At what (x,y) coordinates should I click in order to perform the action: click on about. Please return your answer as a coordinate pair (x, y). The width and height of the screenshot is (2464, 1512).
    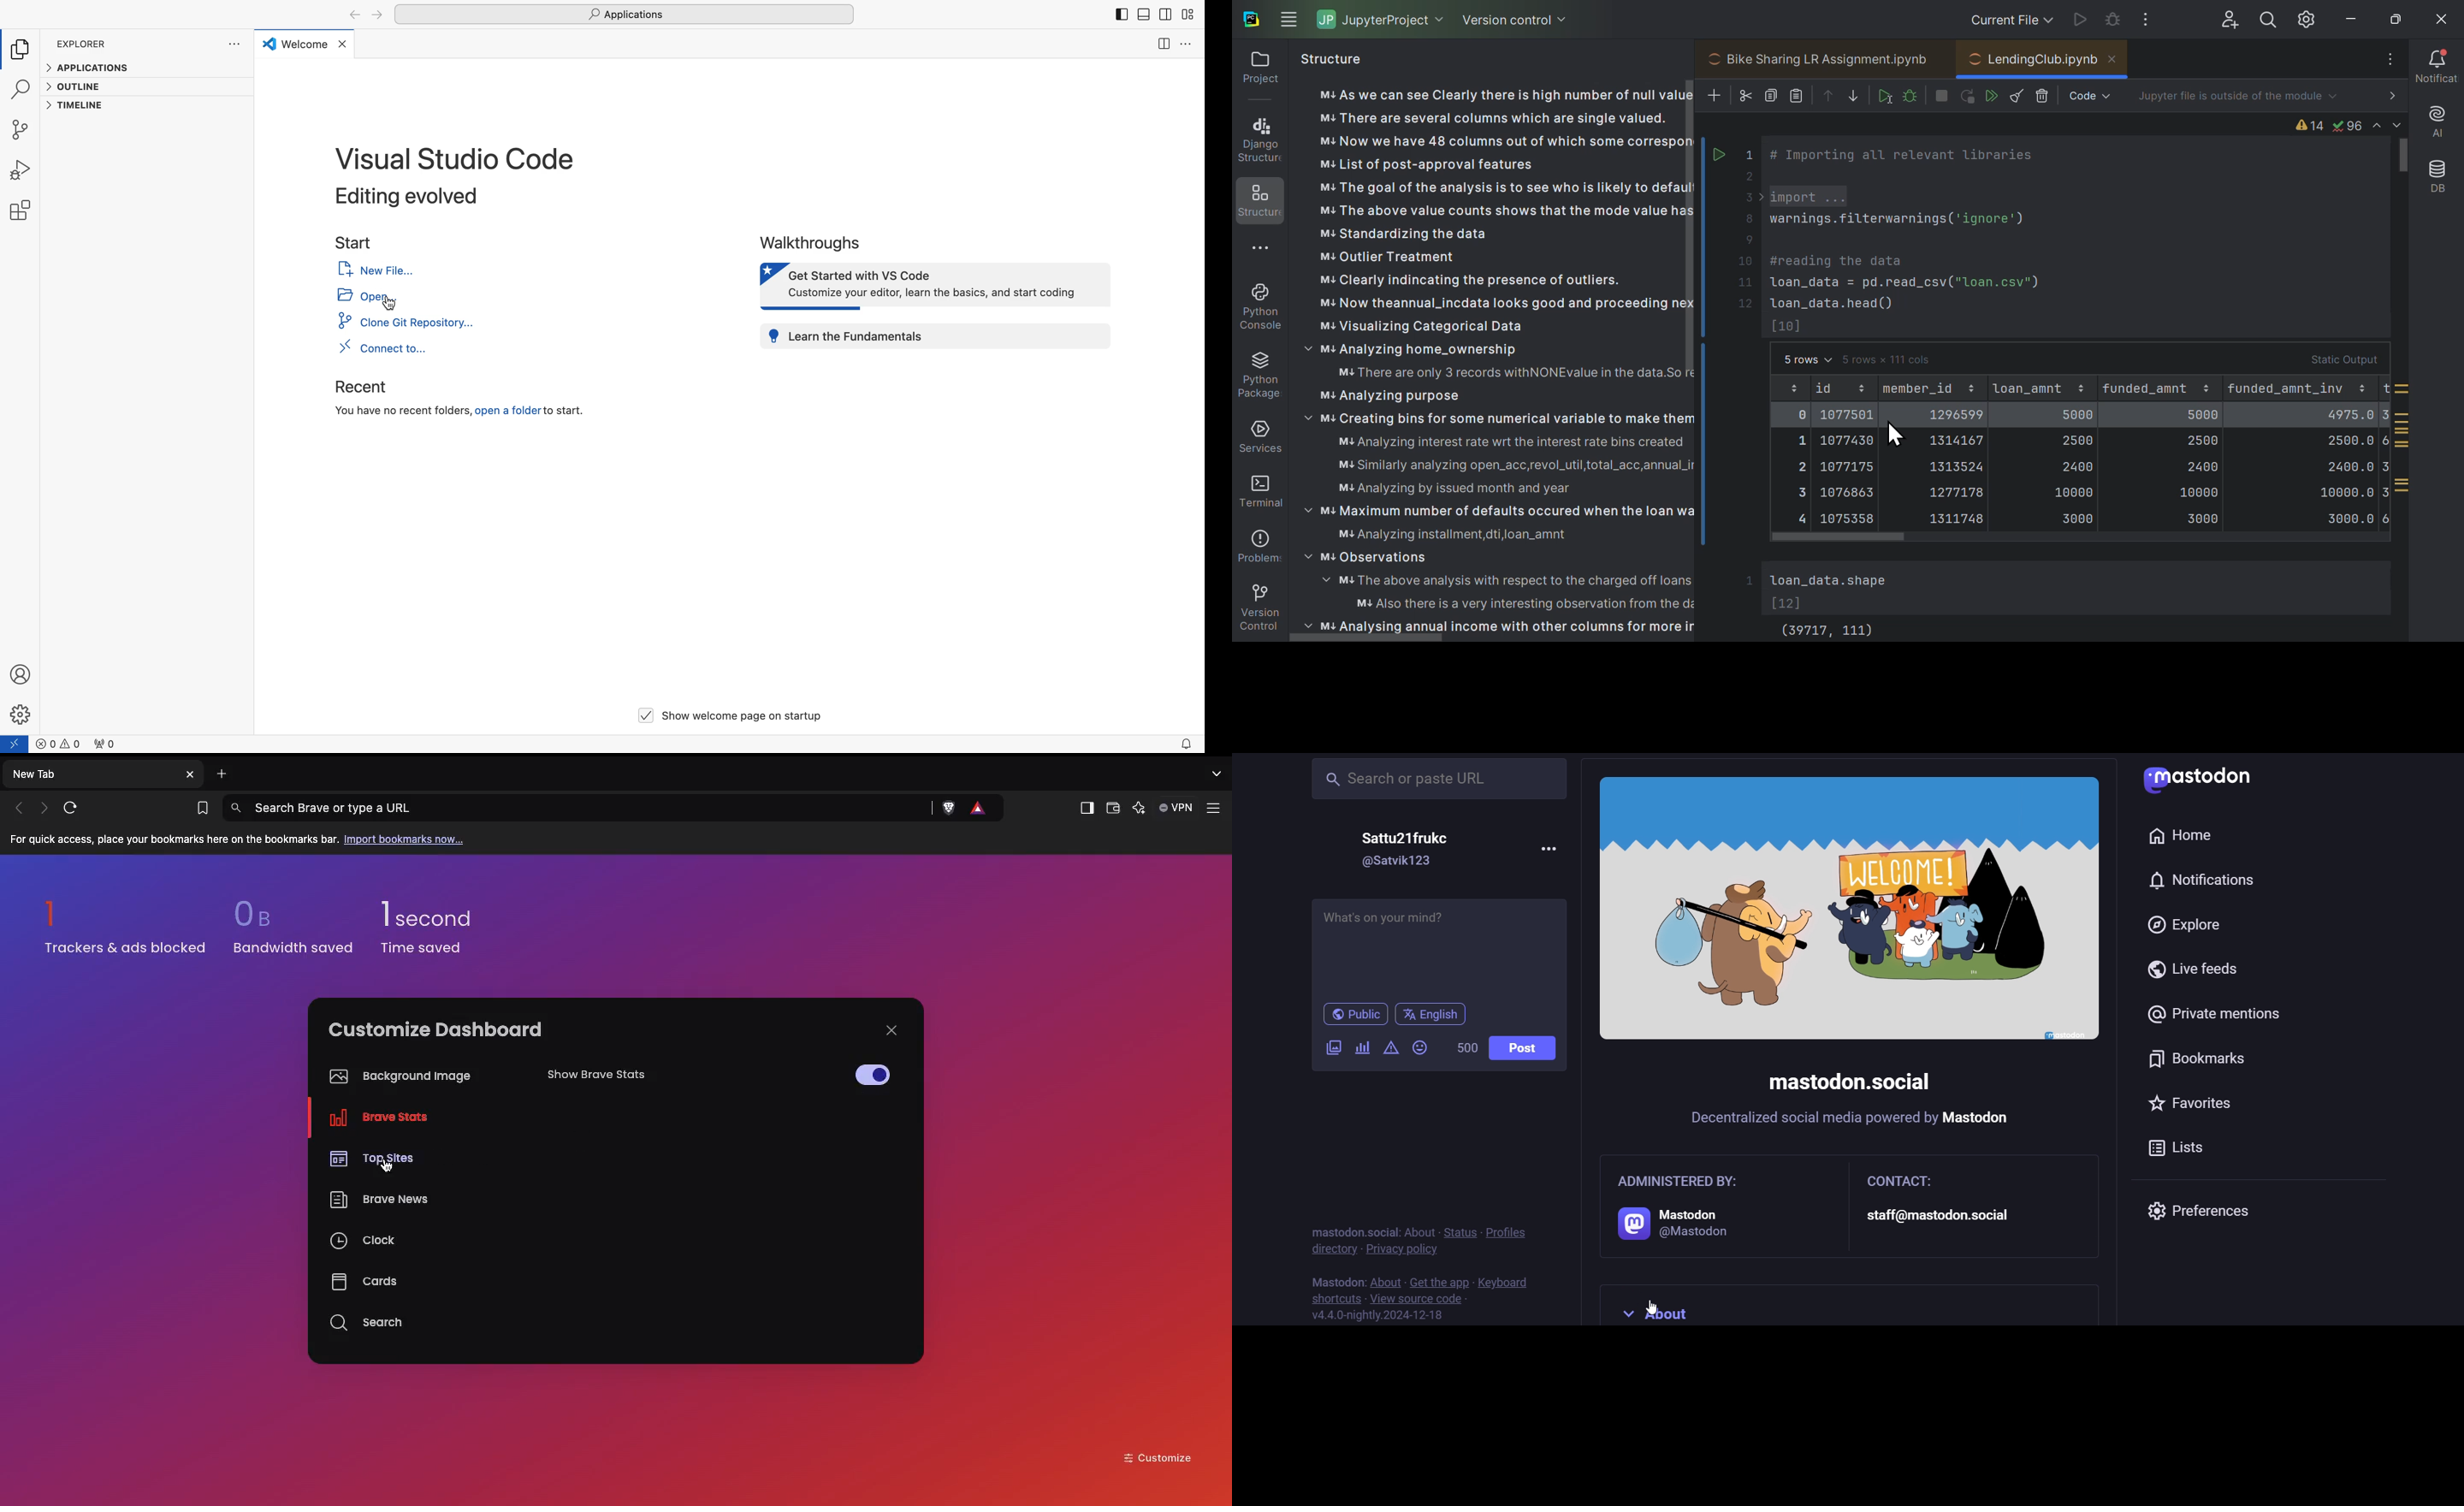
    Looking at the image, I should click on (1418, 1233).